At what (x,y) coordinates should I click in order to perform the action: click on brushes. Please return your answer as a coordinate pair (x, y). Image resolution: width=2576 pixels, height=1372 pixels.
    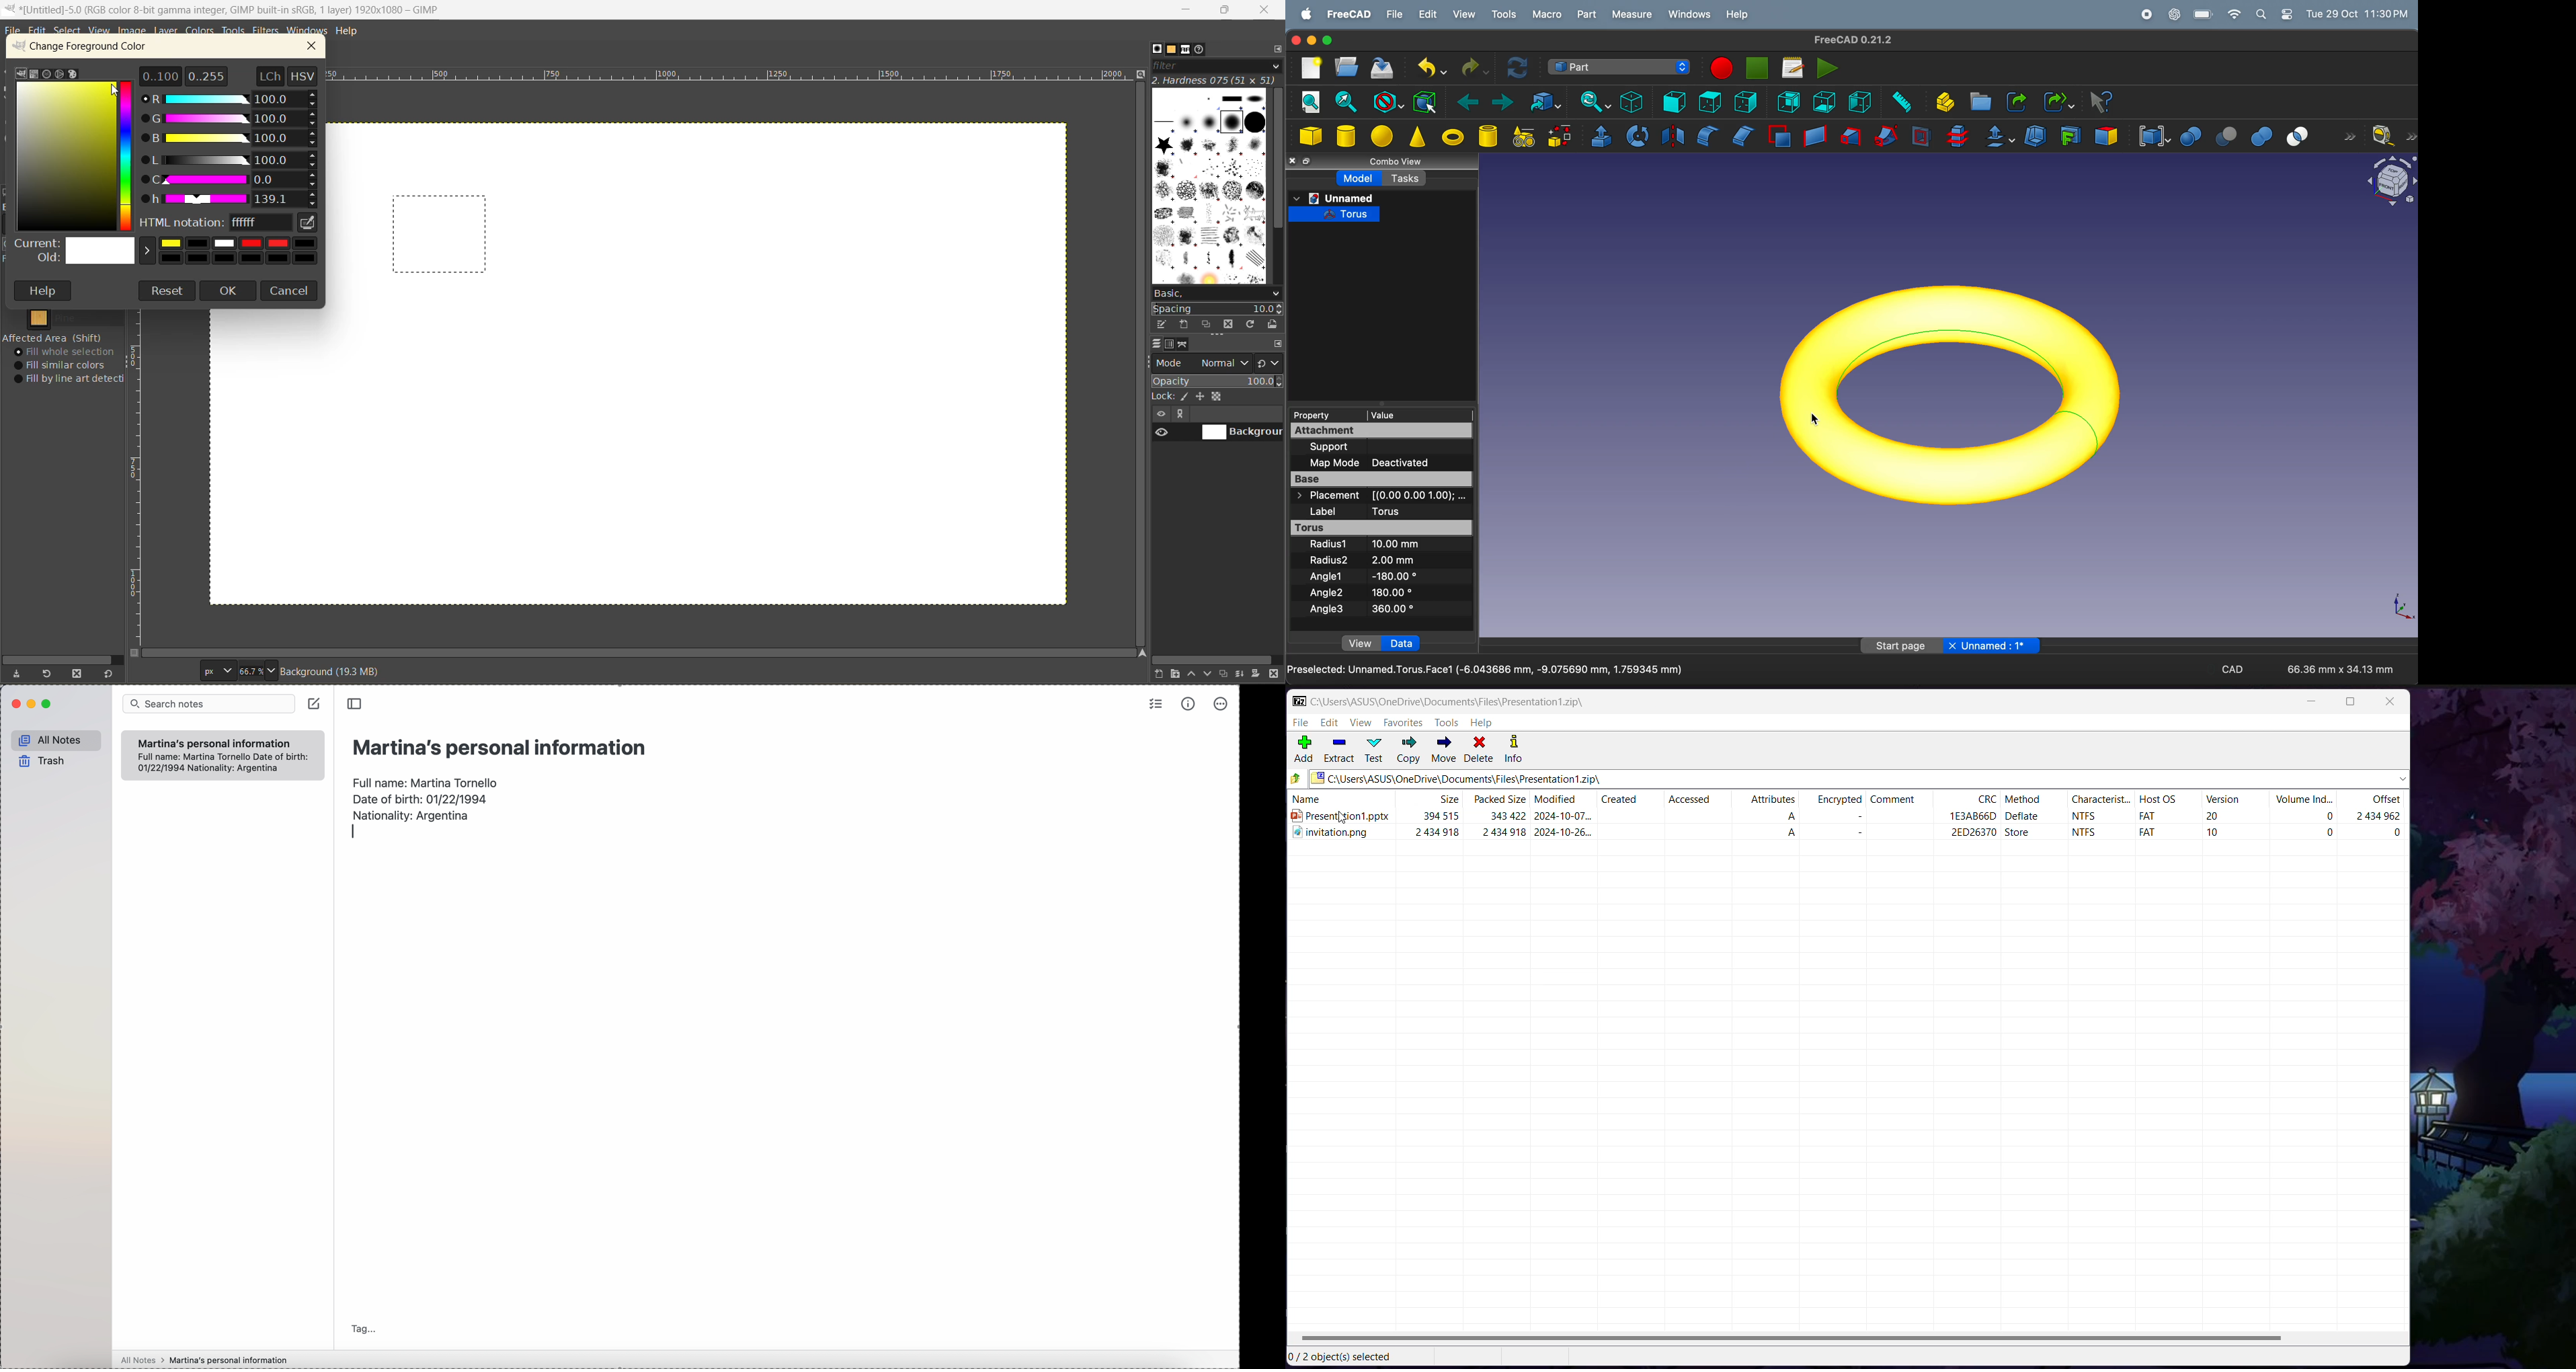
    Looking at the image, I should click on (1212, 186).